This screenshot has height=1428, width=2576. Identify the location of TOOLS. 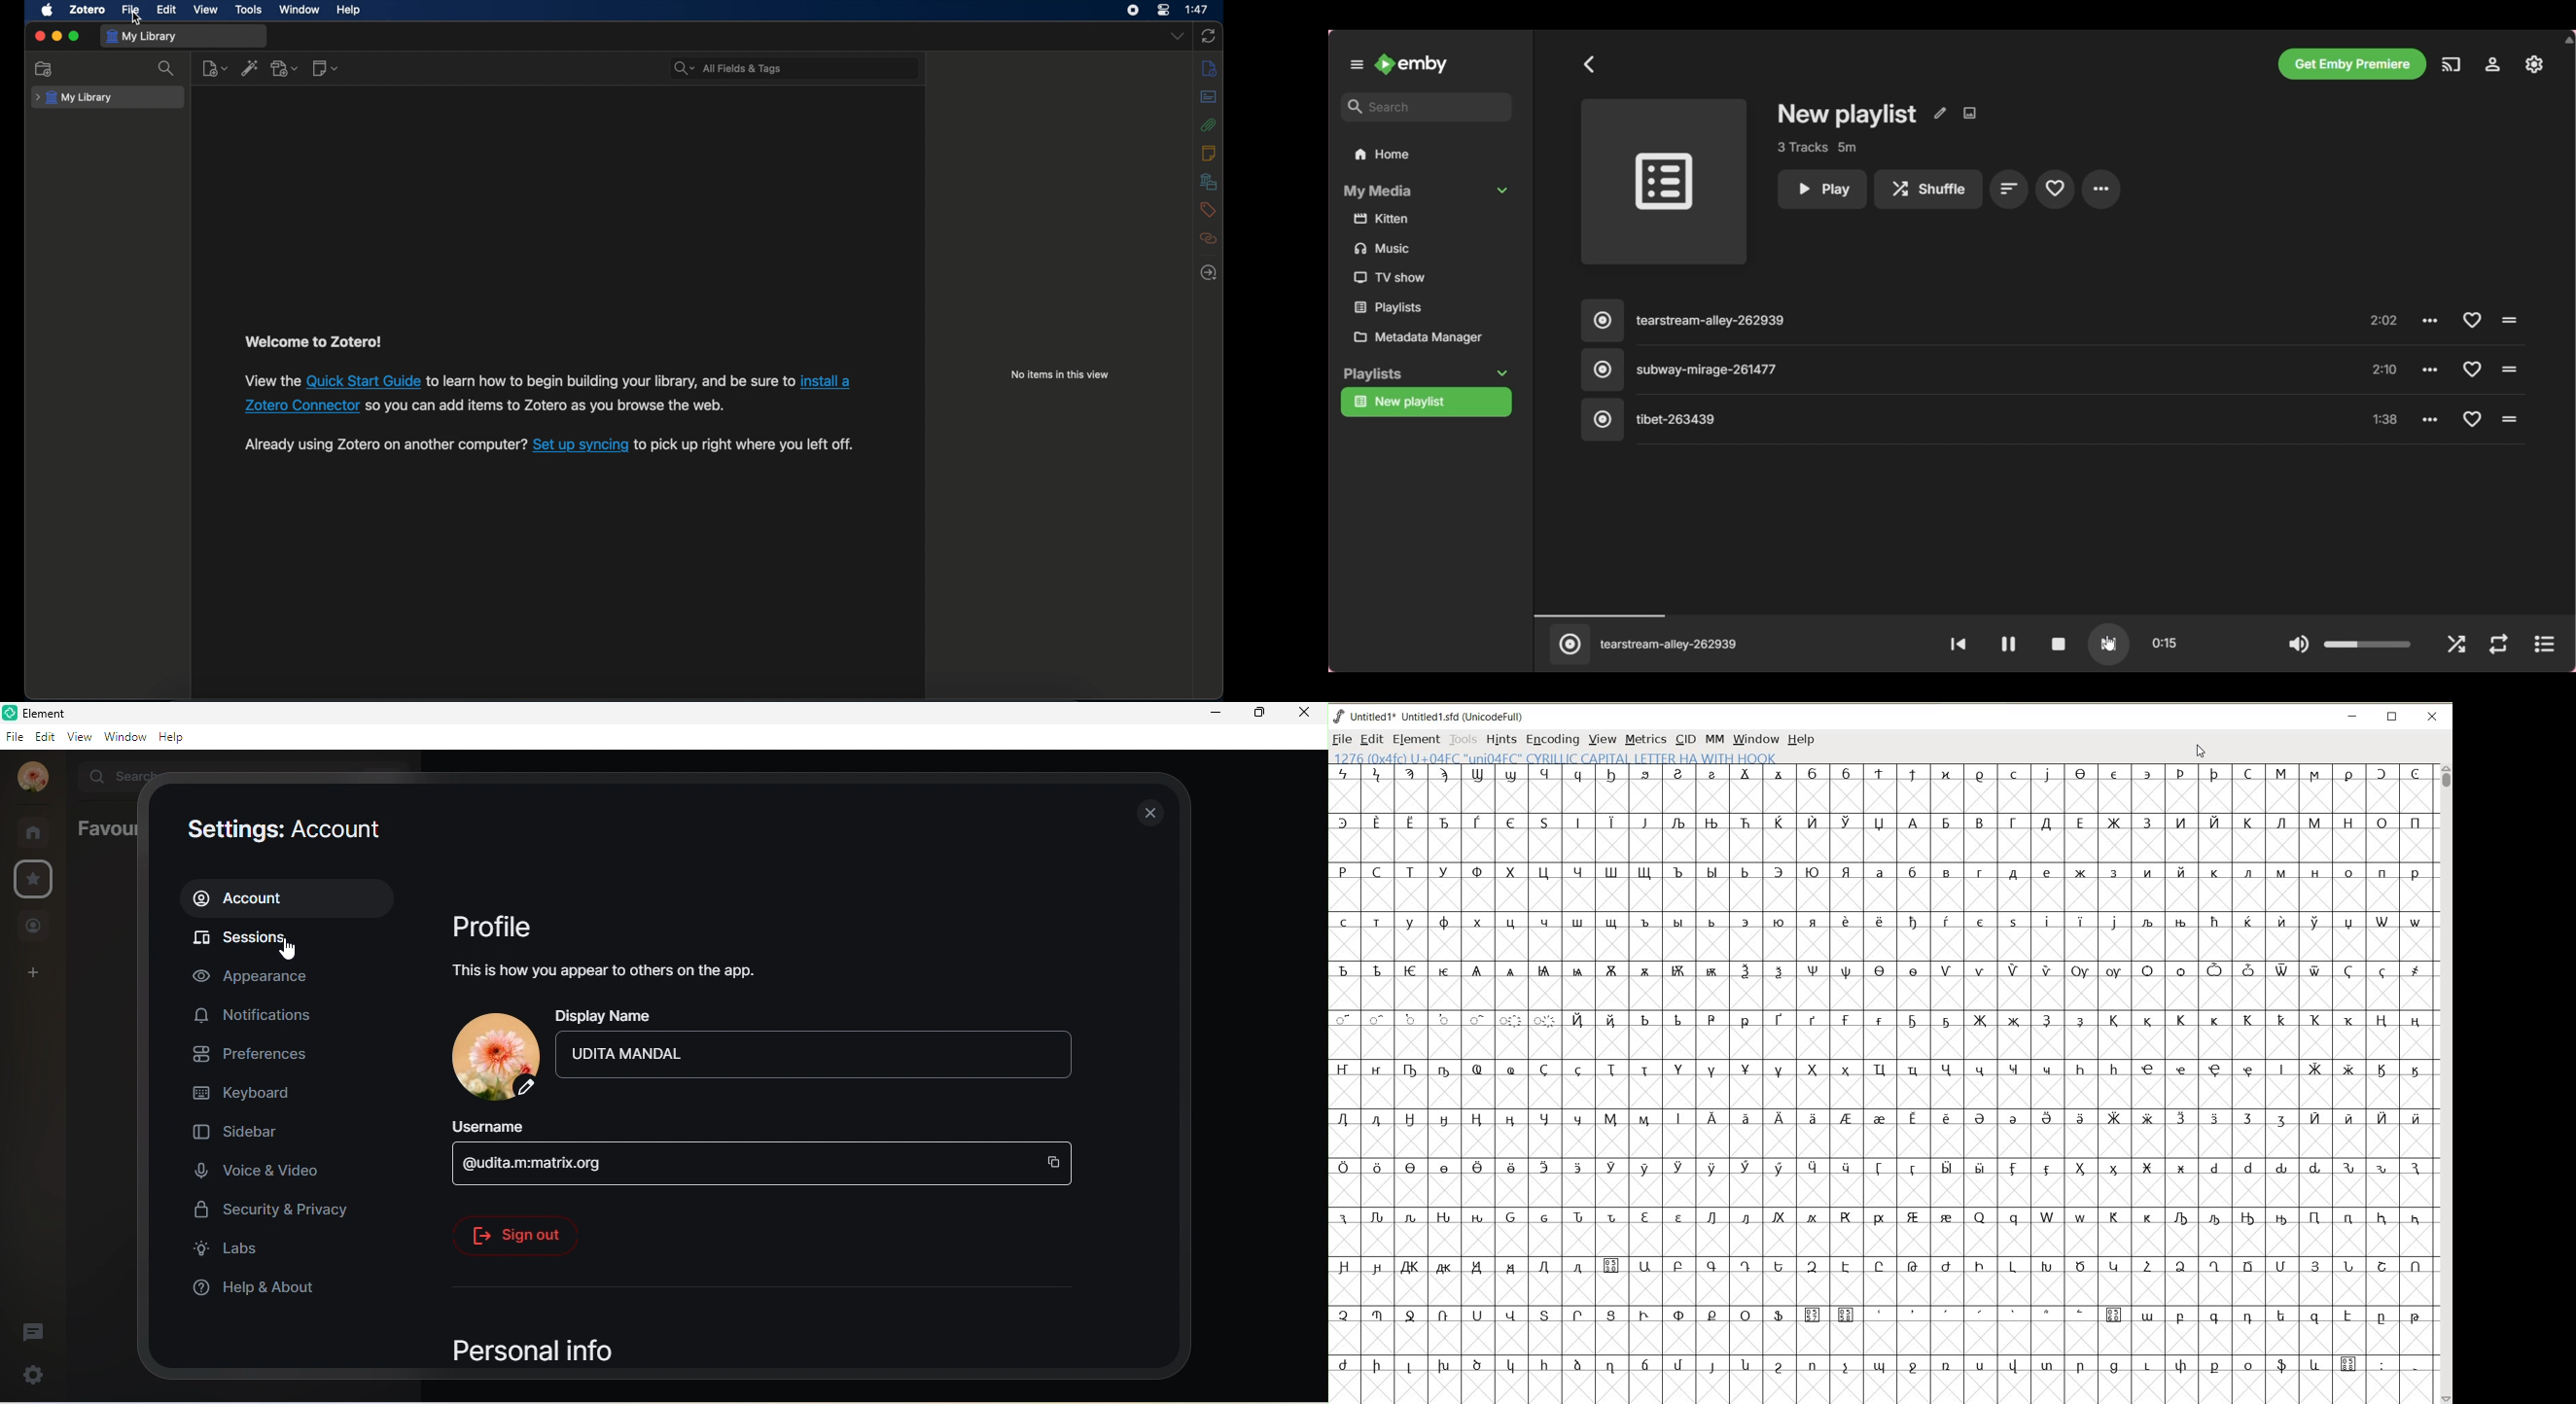
(1464, 738).